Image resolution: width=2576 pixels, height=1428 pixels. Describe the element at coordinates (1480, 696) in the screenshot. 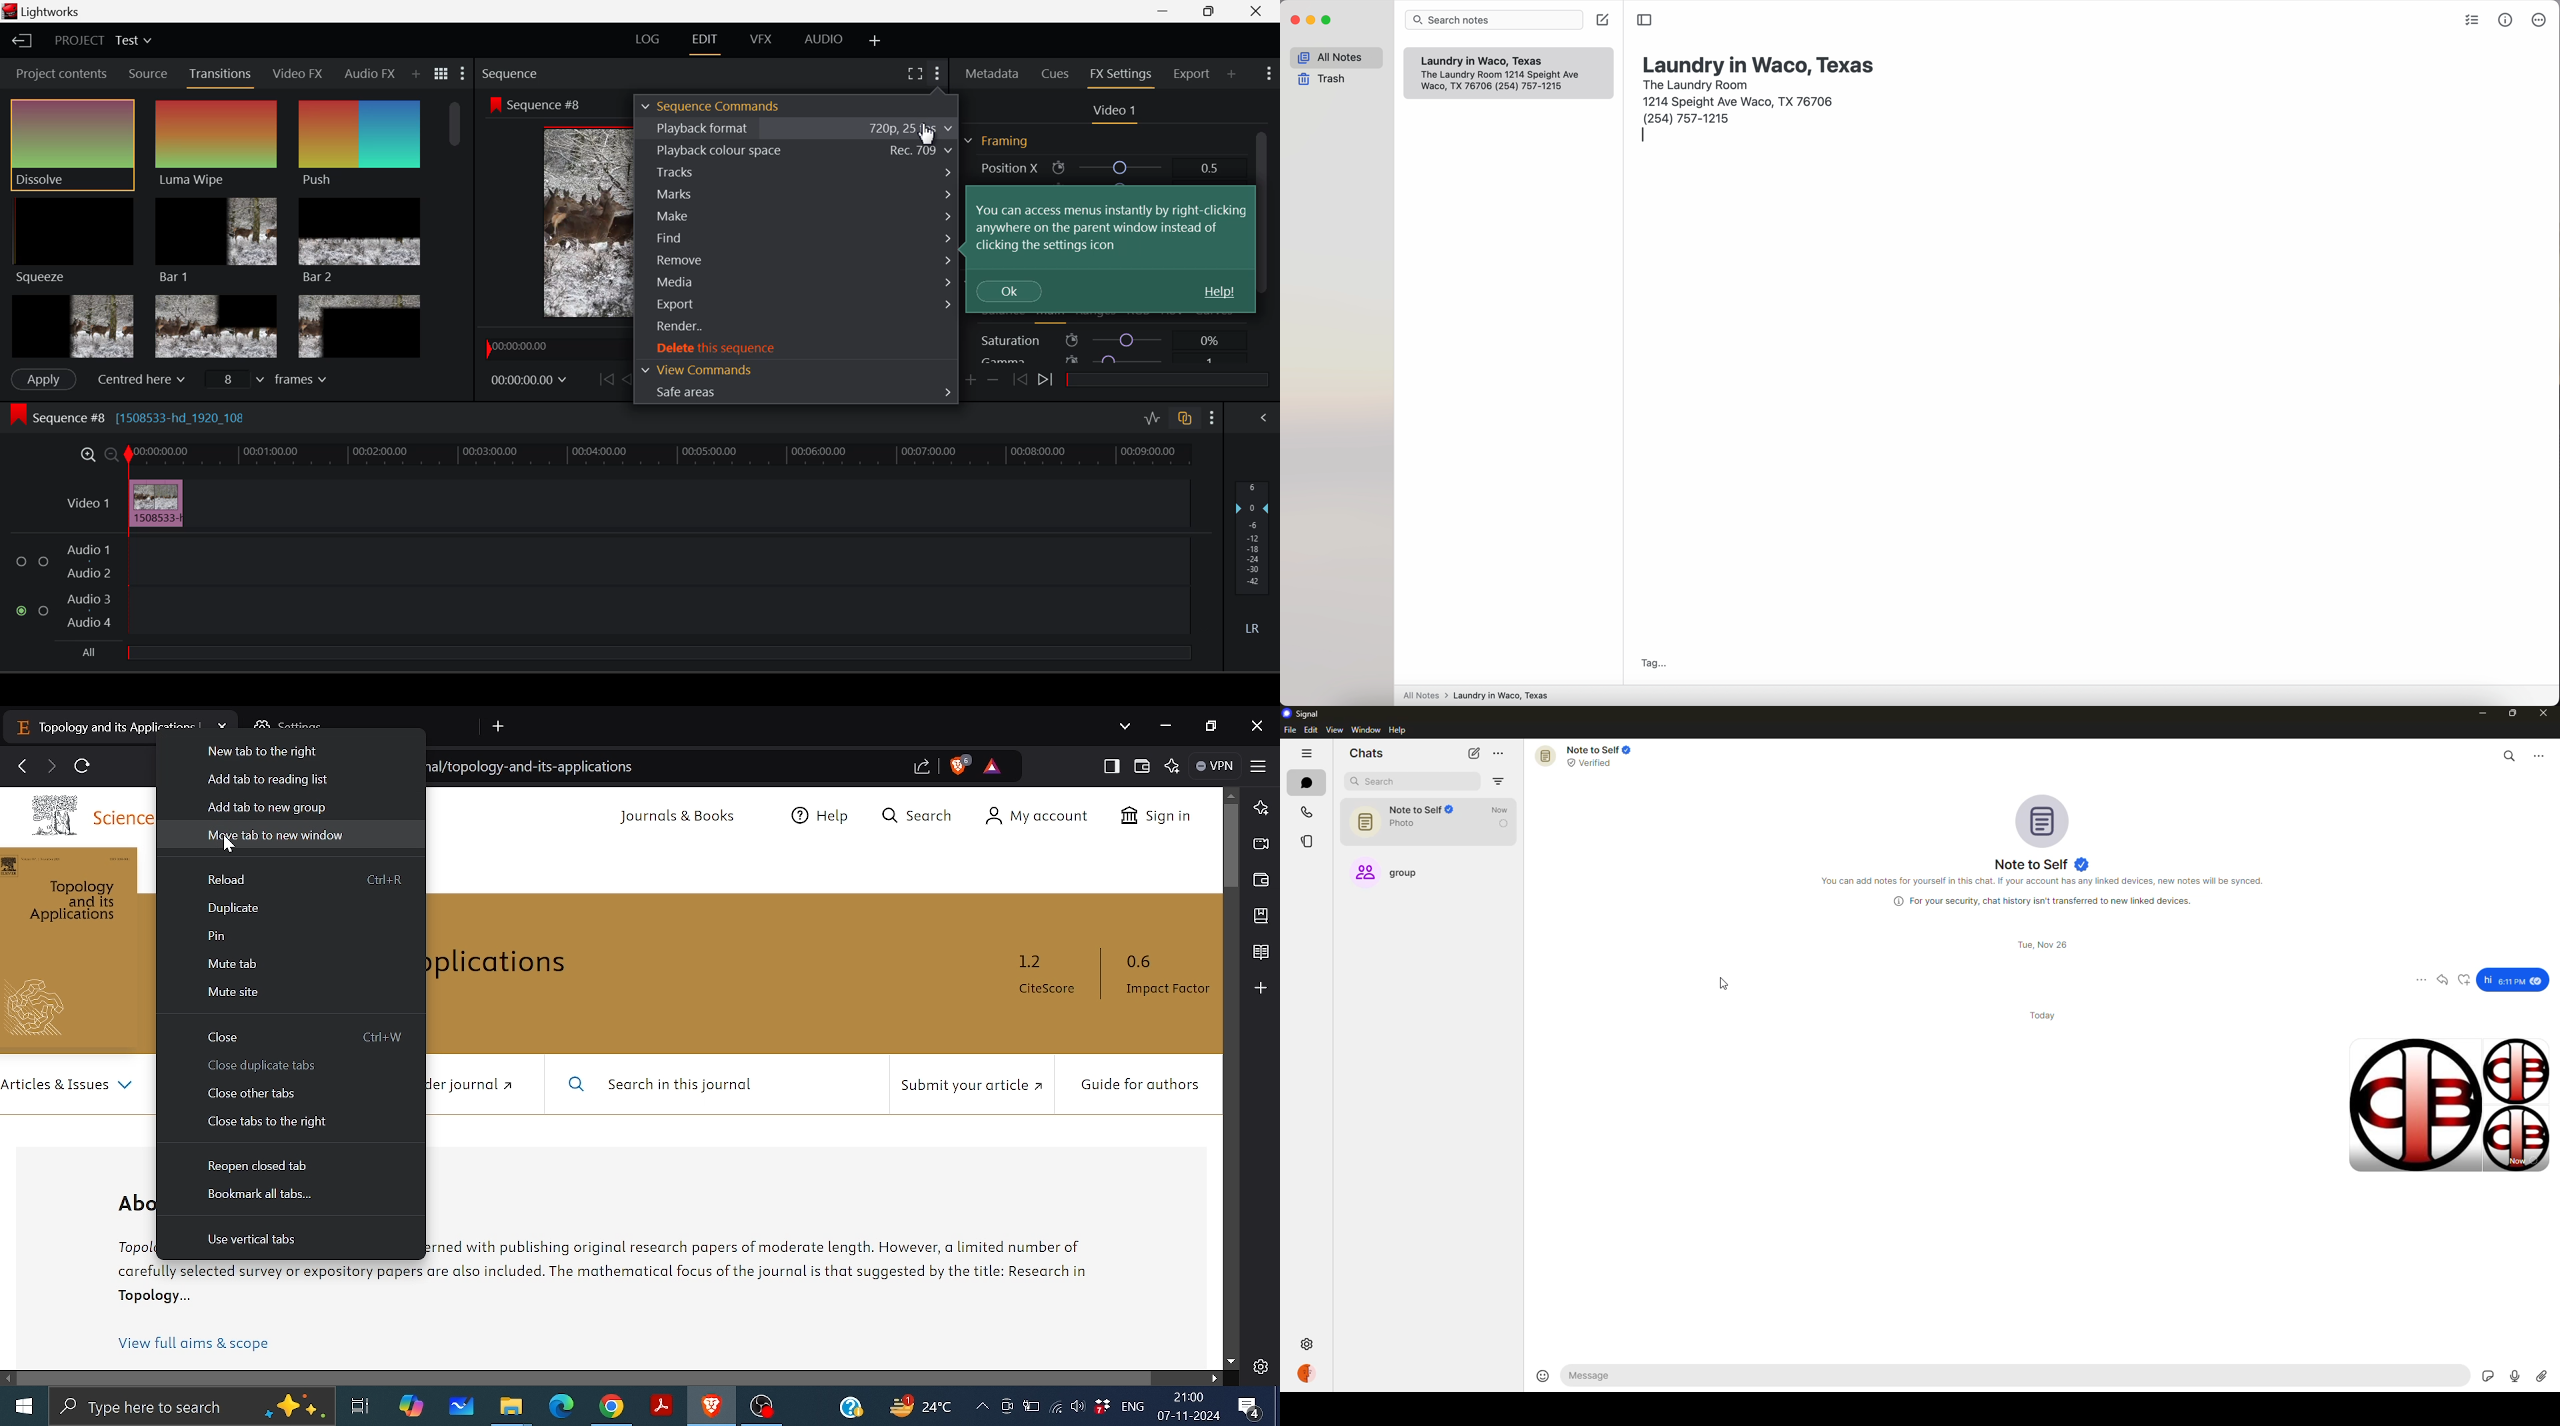

I see `All notes > Laundry in Waco, Texas` at that location.